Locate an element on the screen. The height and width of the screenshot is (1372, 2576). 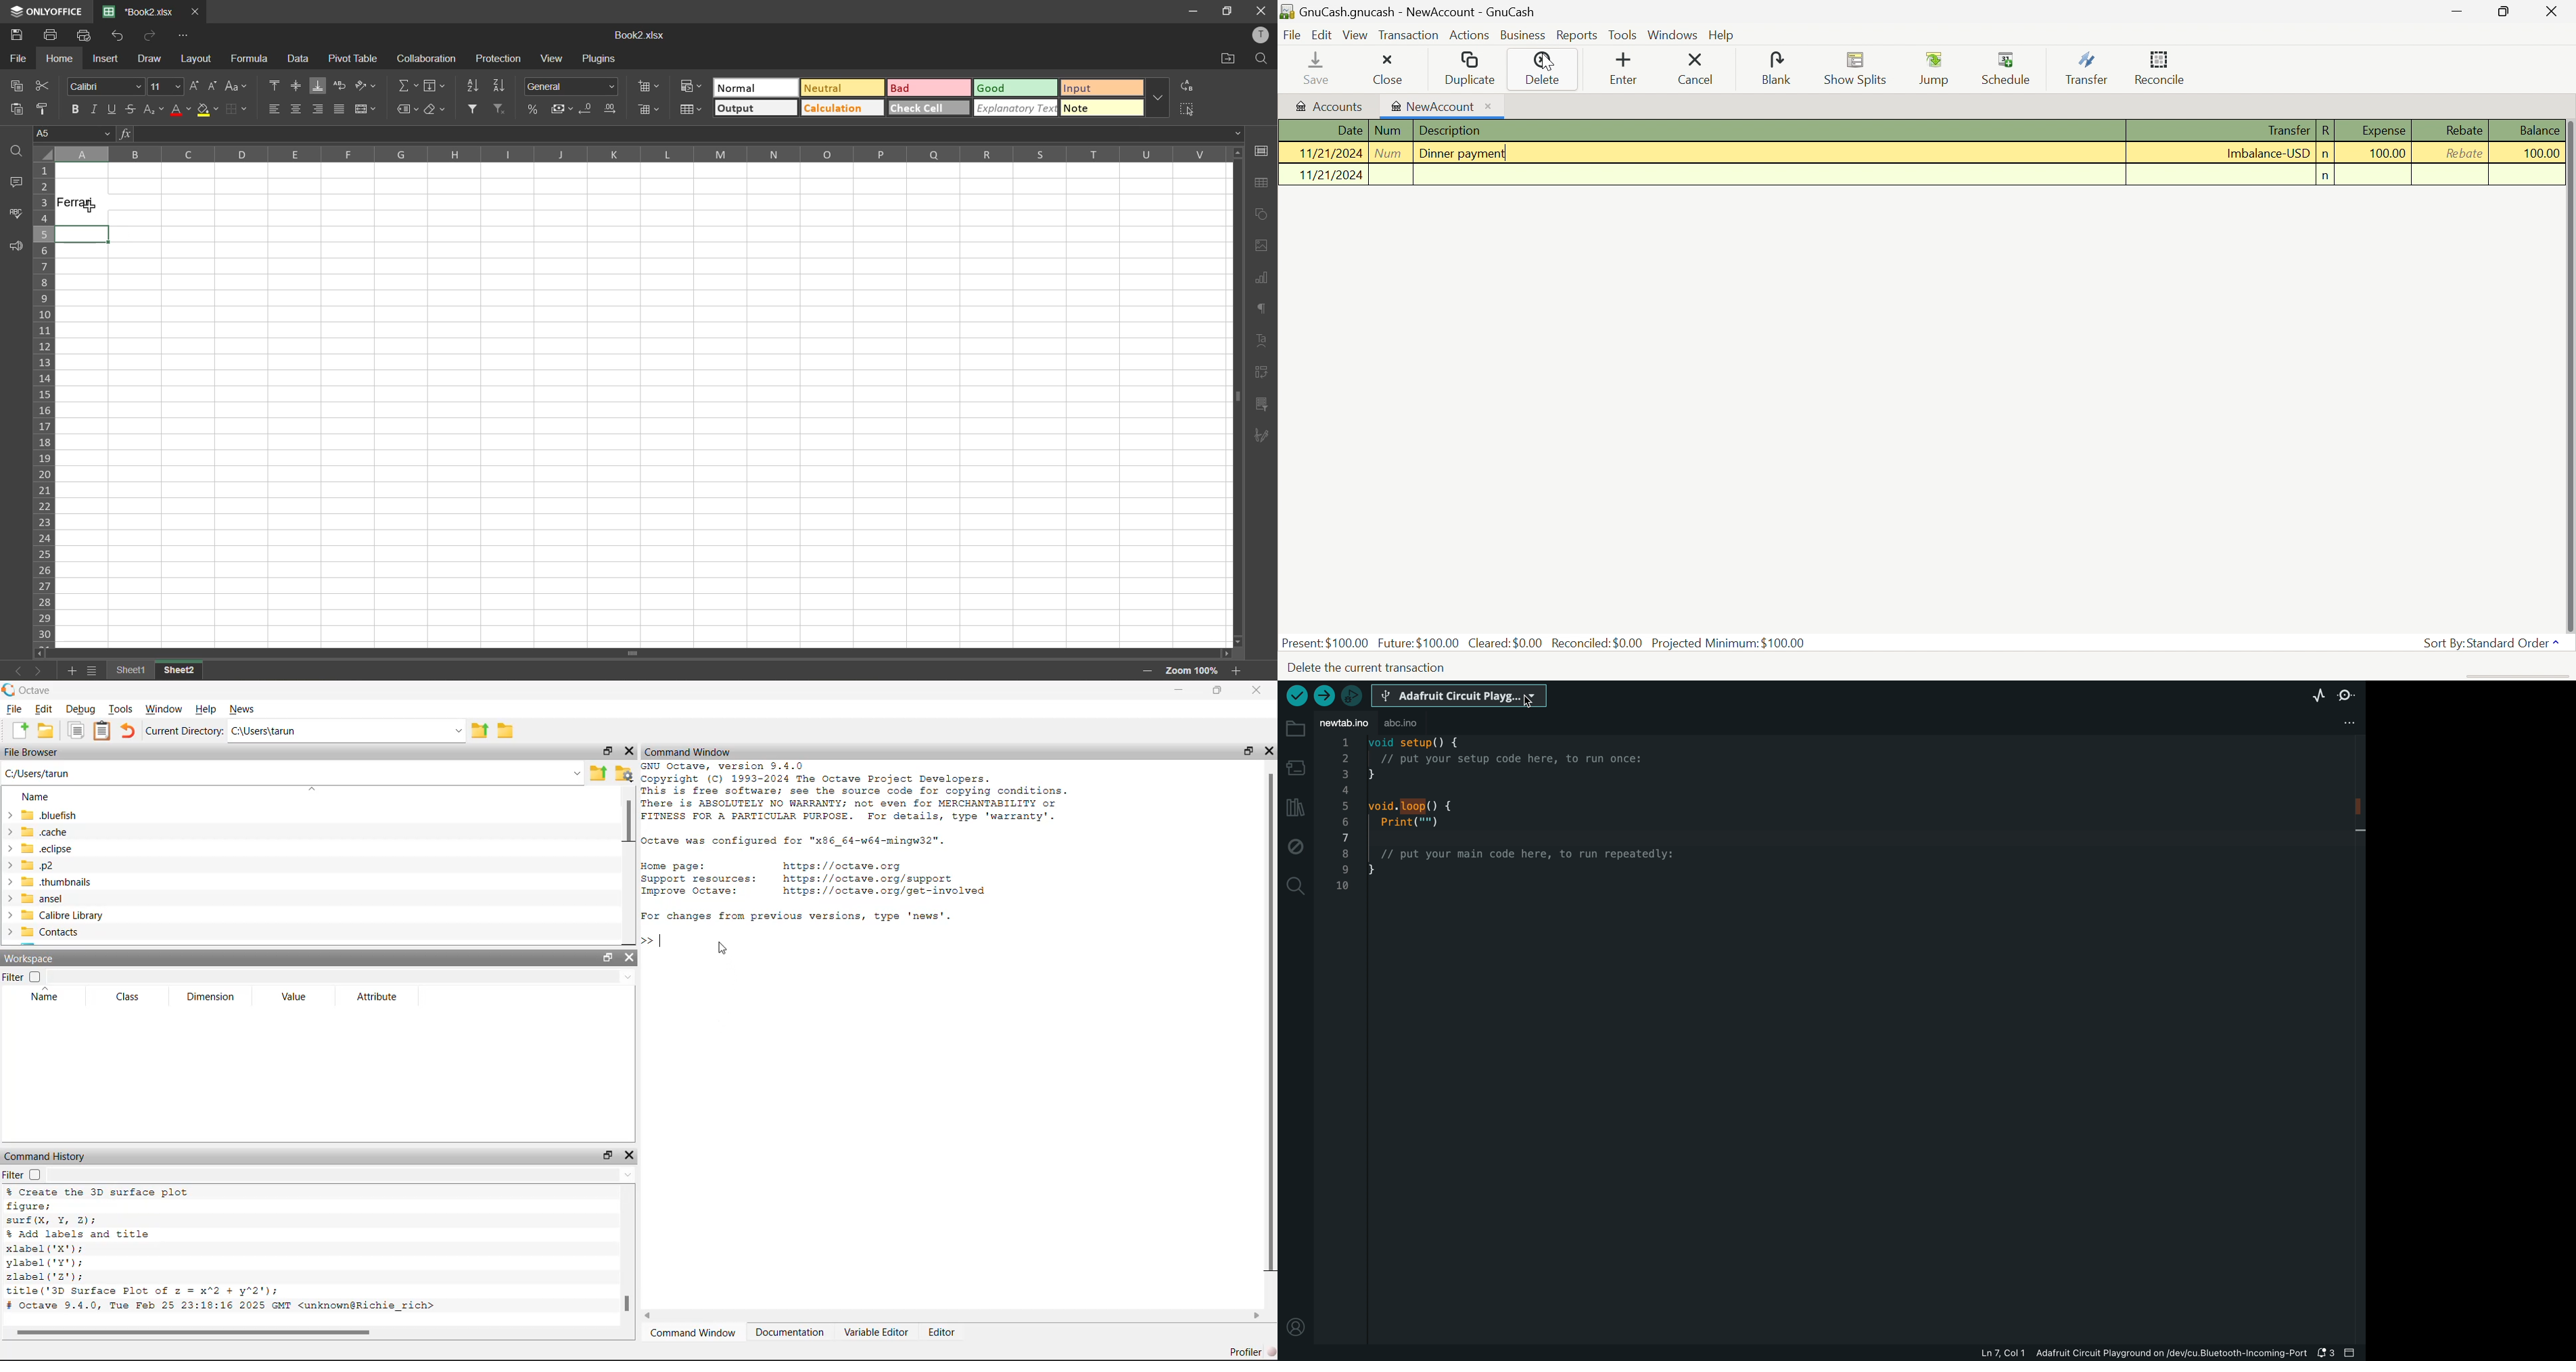
Close is located at coordinates (2550, 13).